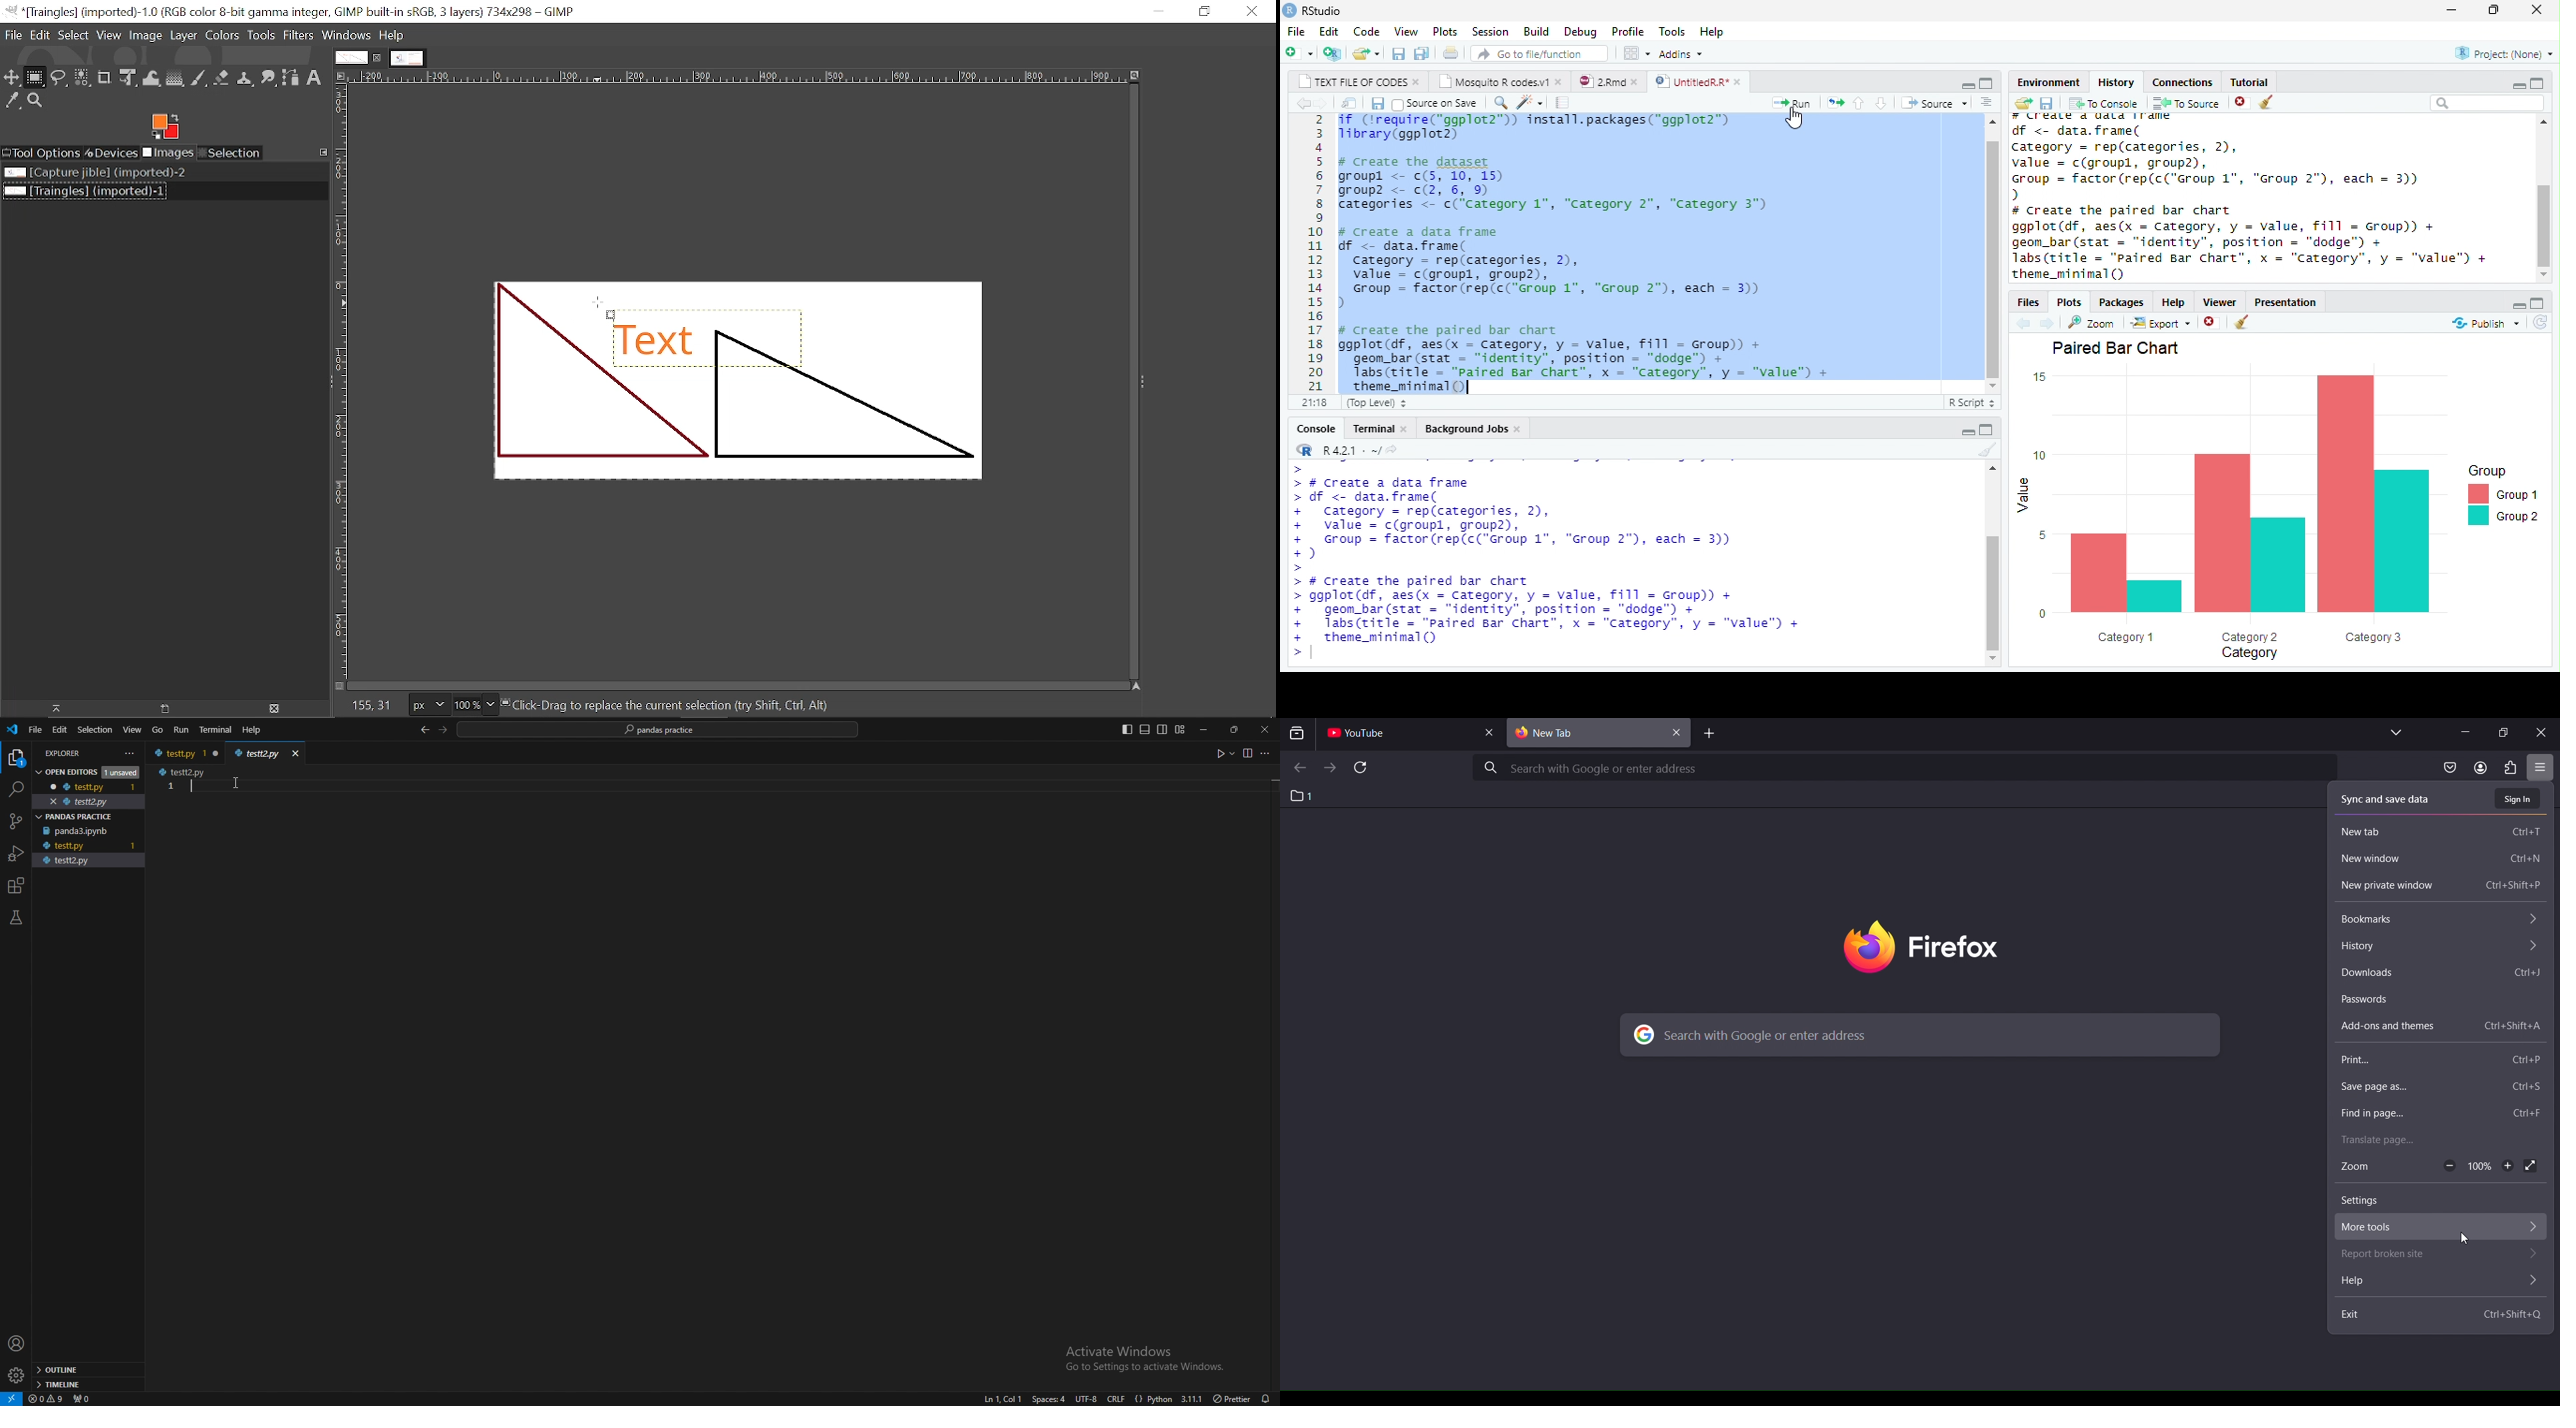 The height and width of the screenshot is (1428, 2576). I want to click on compile report, so click(1566, 103).